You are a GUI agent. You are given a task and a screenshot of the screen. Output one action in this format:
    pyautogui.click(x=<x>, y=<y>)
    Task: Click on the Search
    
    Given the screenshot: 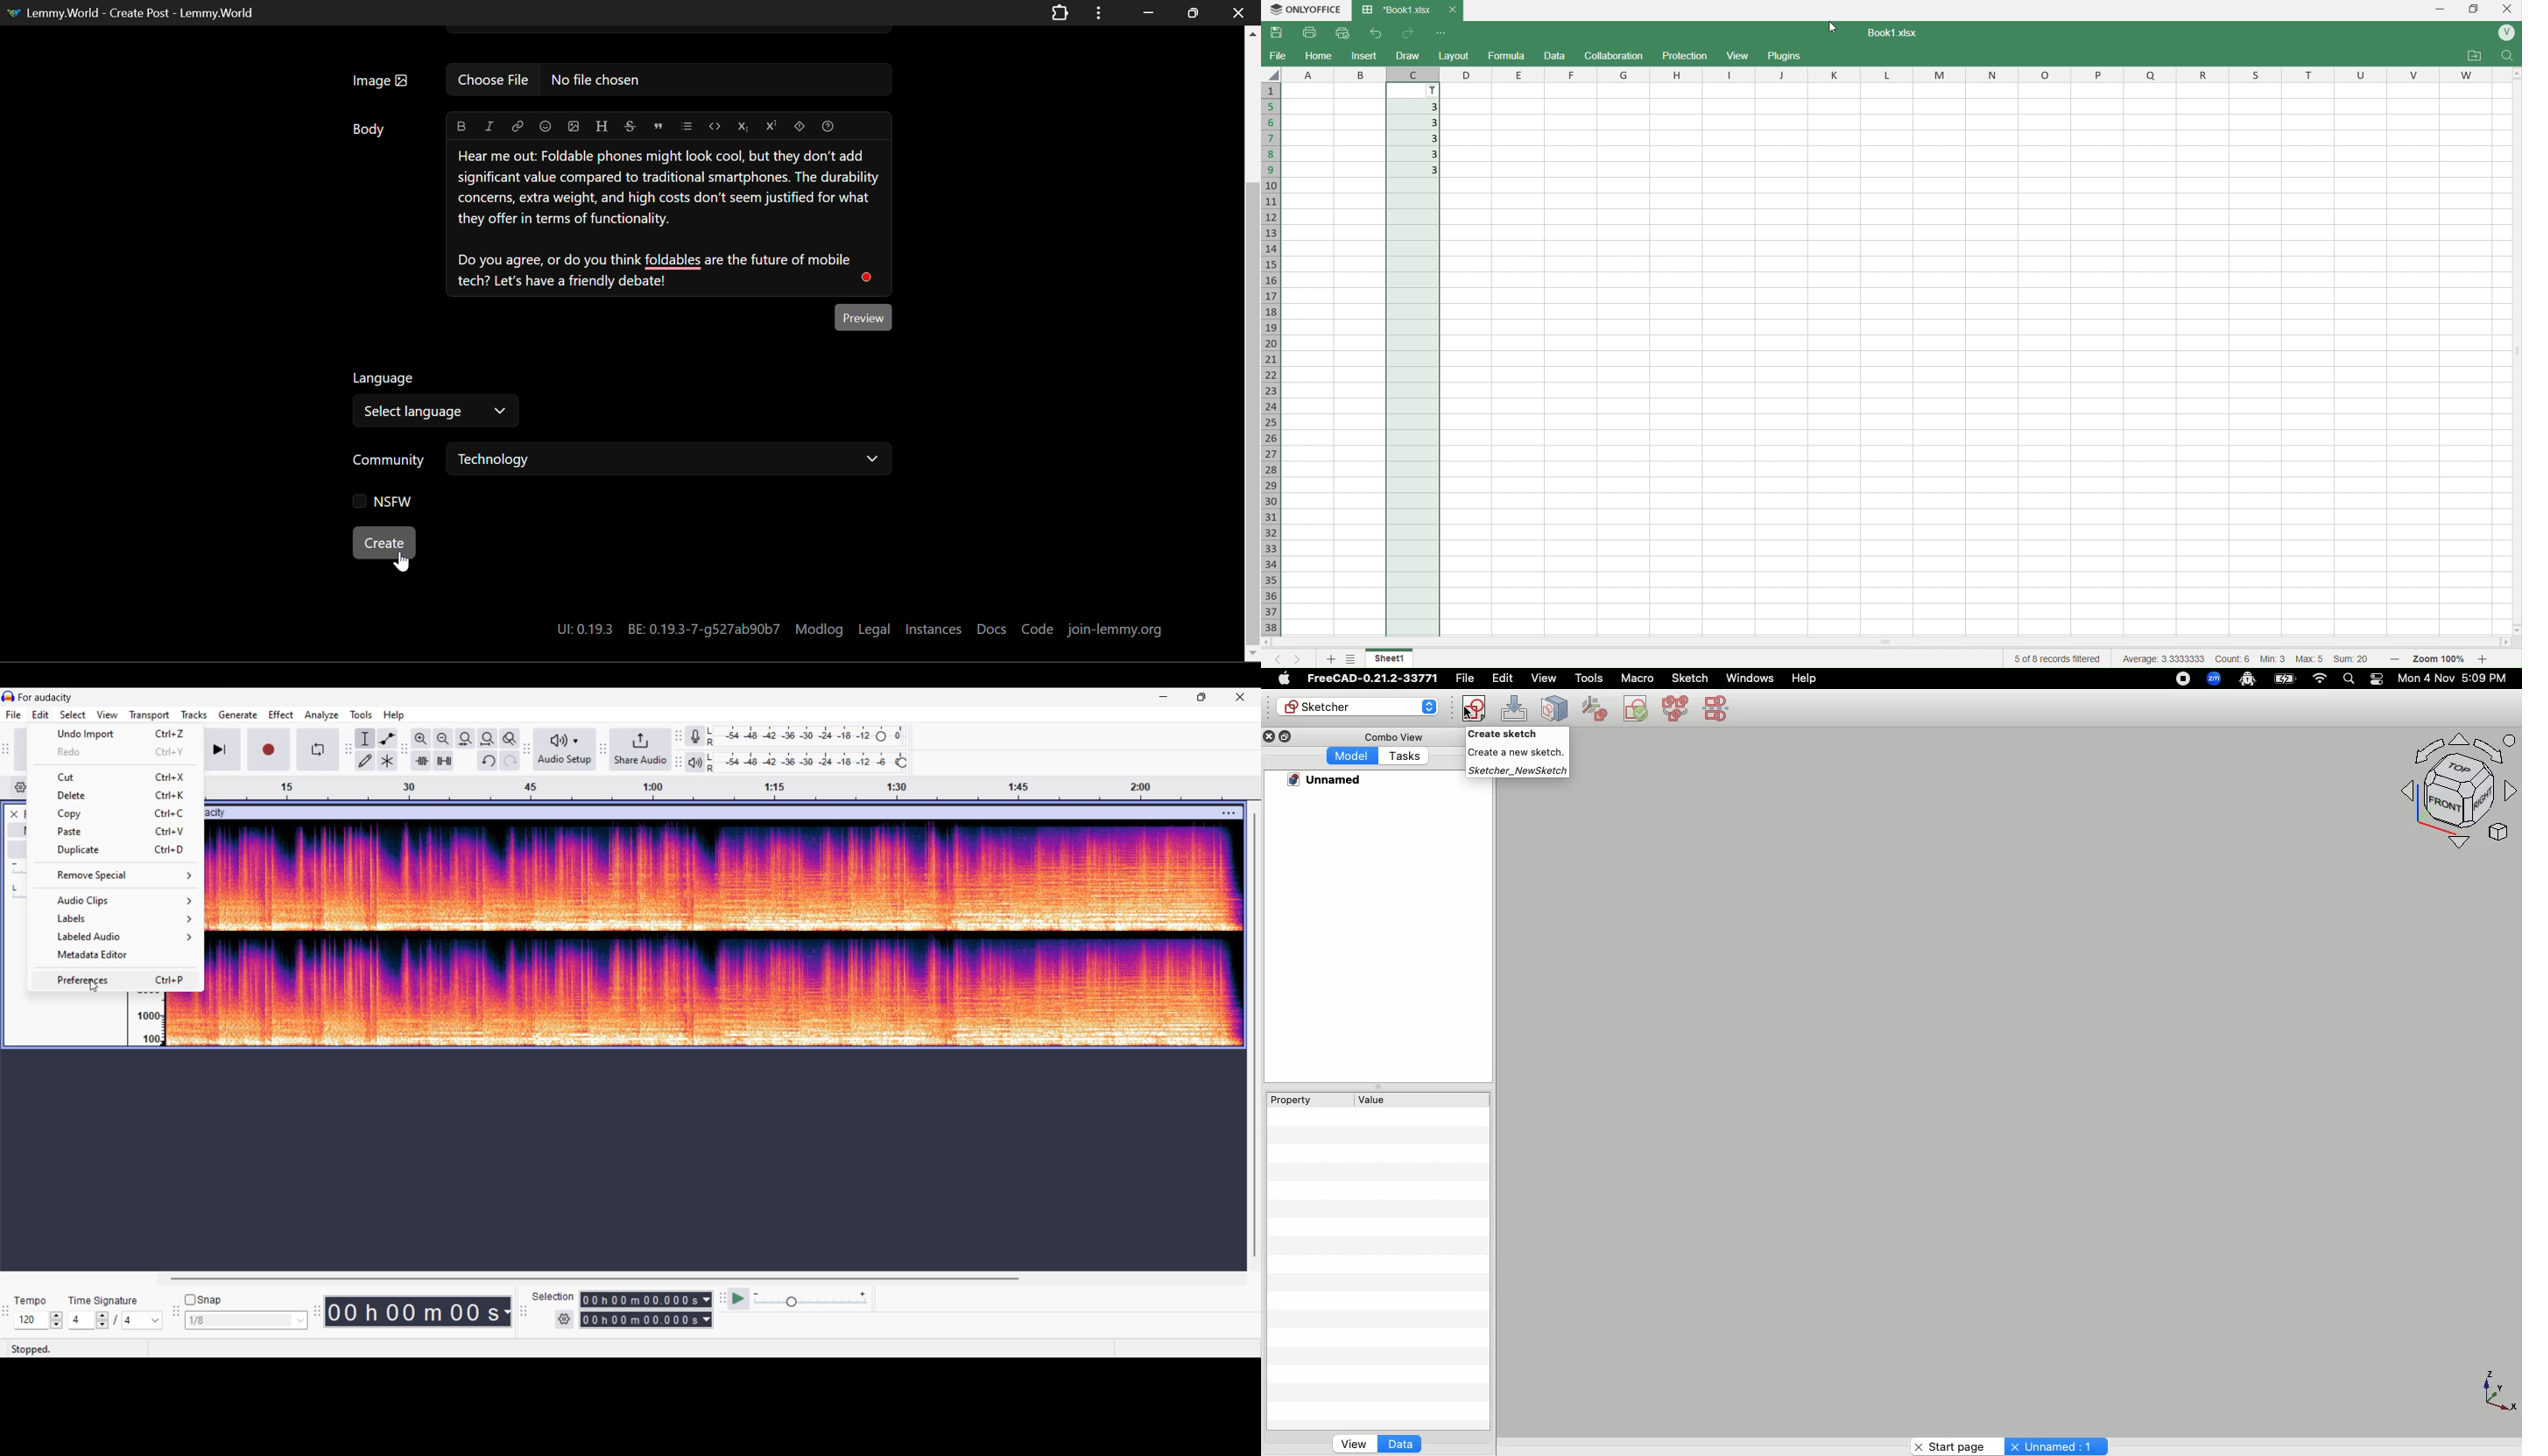 What is the action you would take?
    pyautogui.click(x=2348, y=678)
    